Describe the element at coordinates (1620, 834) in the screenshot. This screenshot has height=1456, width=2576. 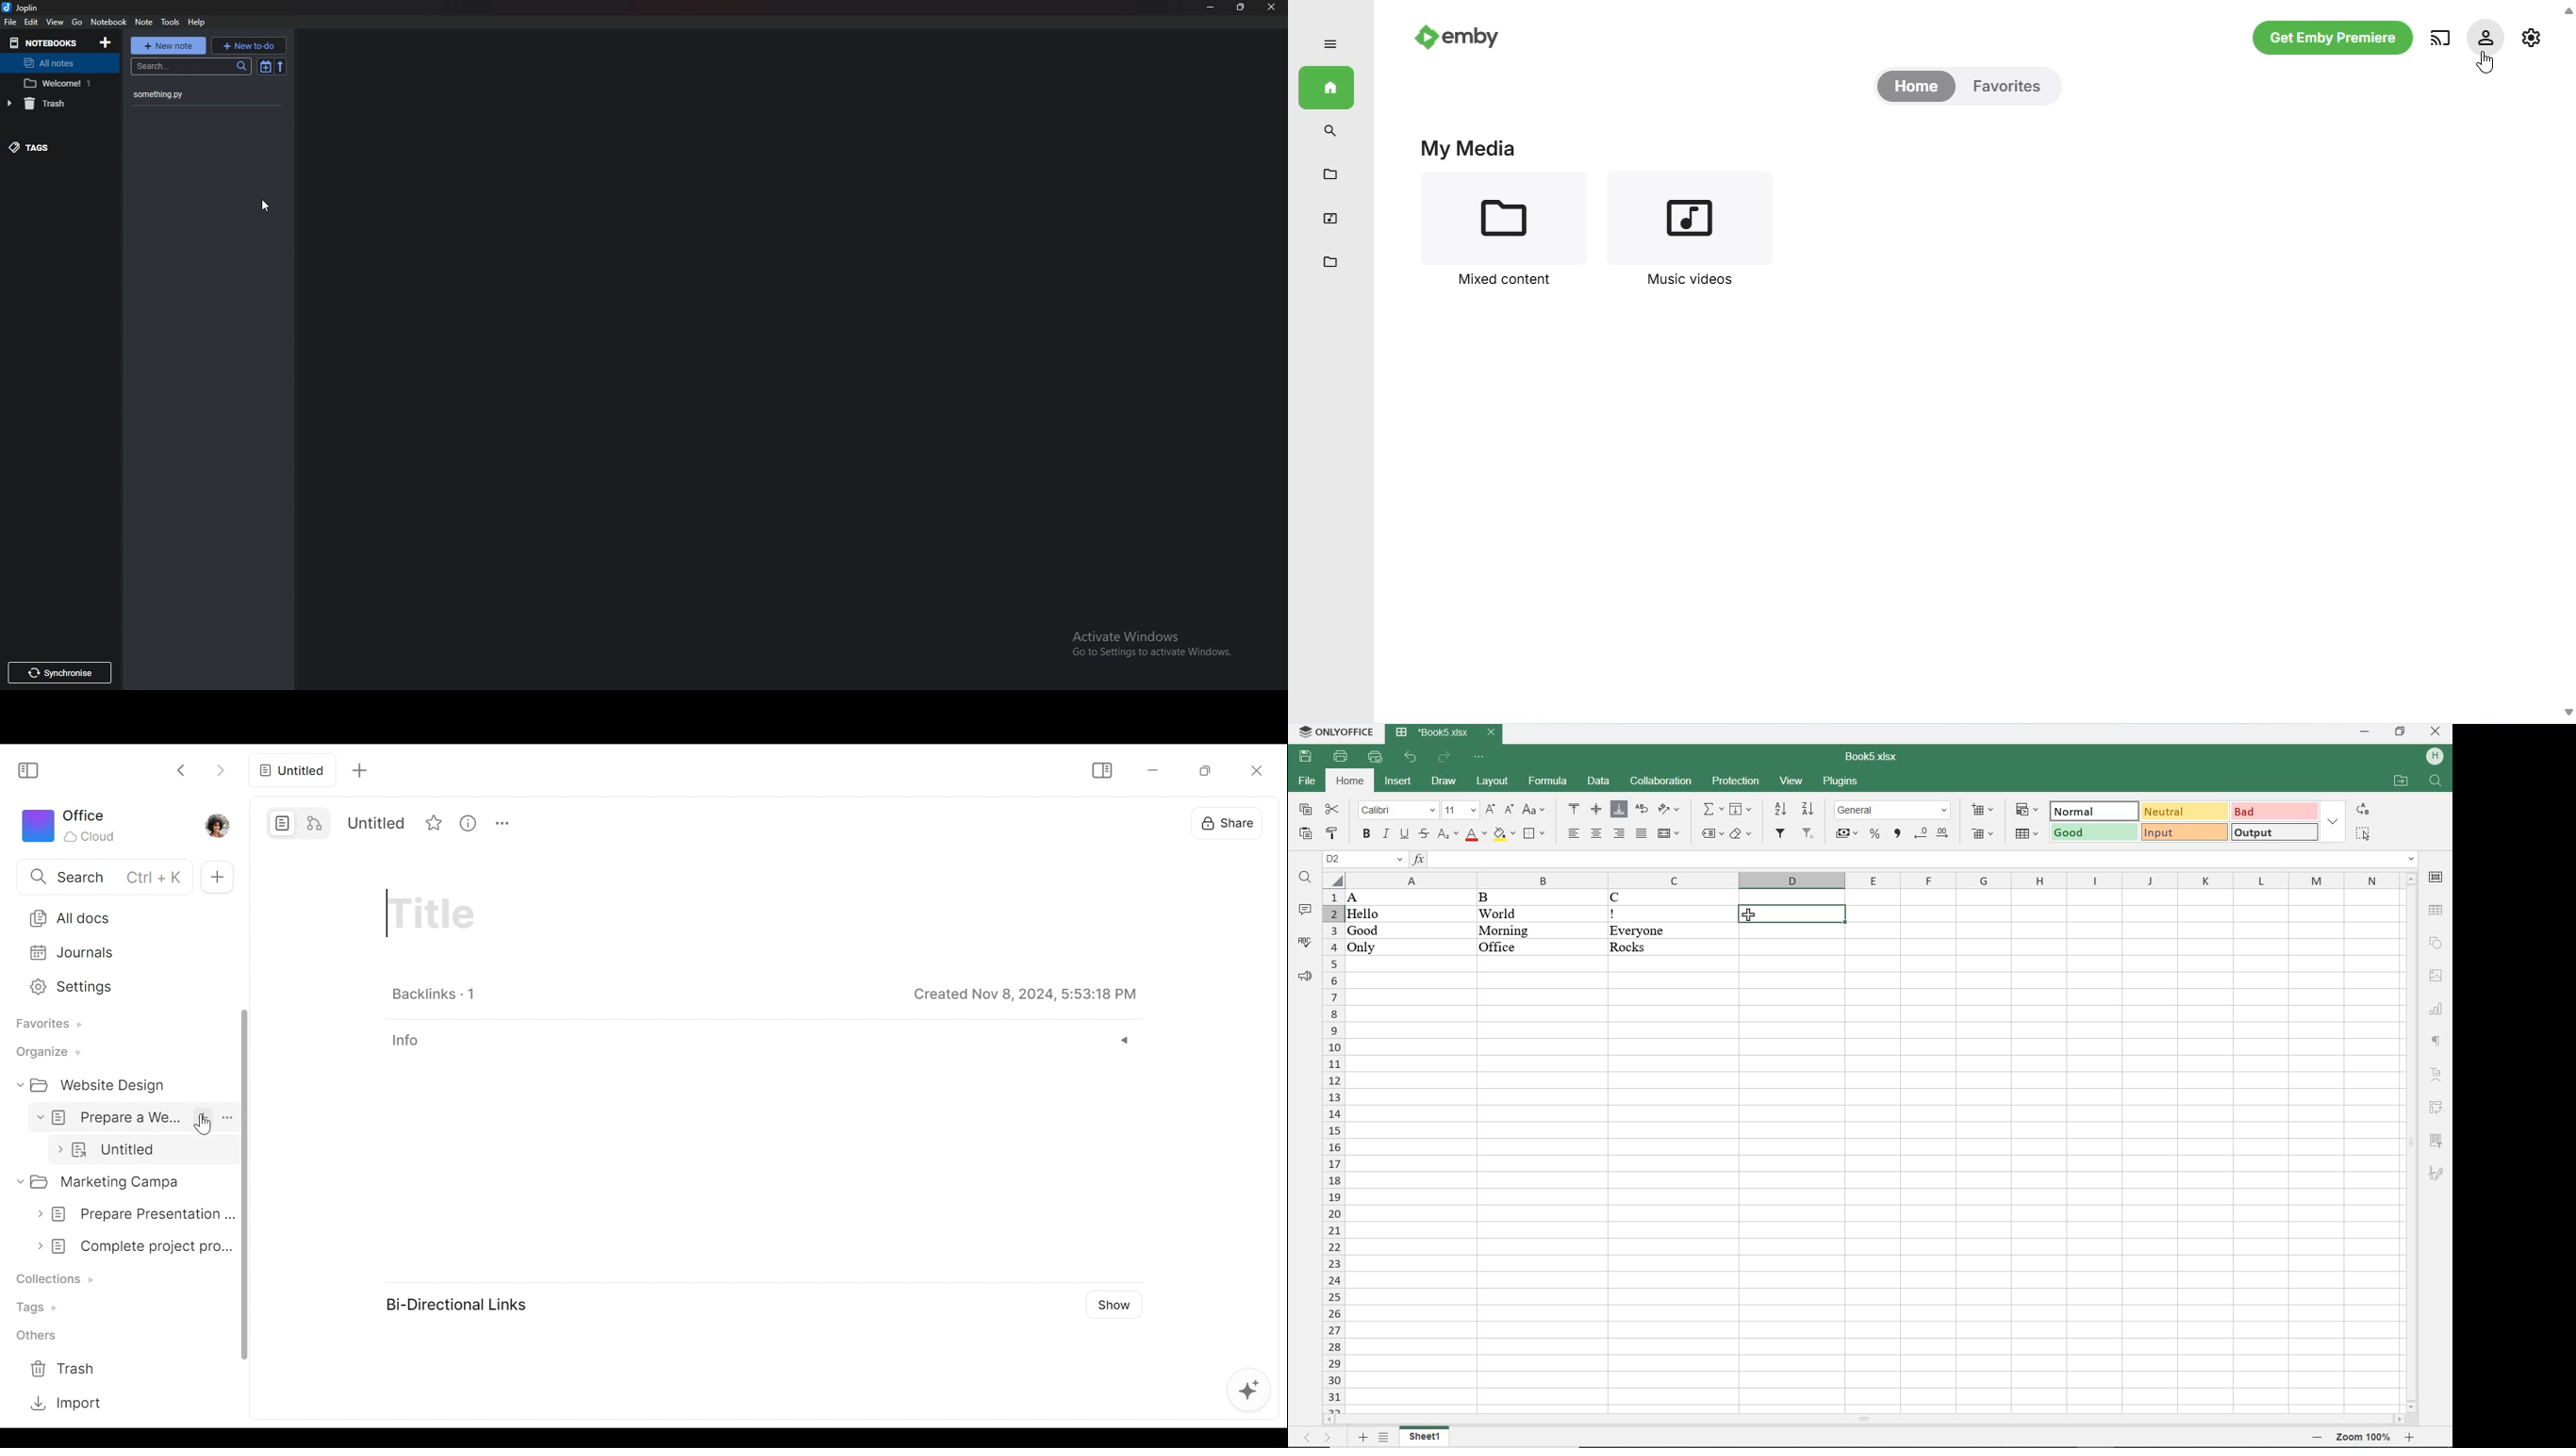
I see `align right` at that location.